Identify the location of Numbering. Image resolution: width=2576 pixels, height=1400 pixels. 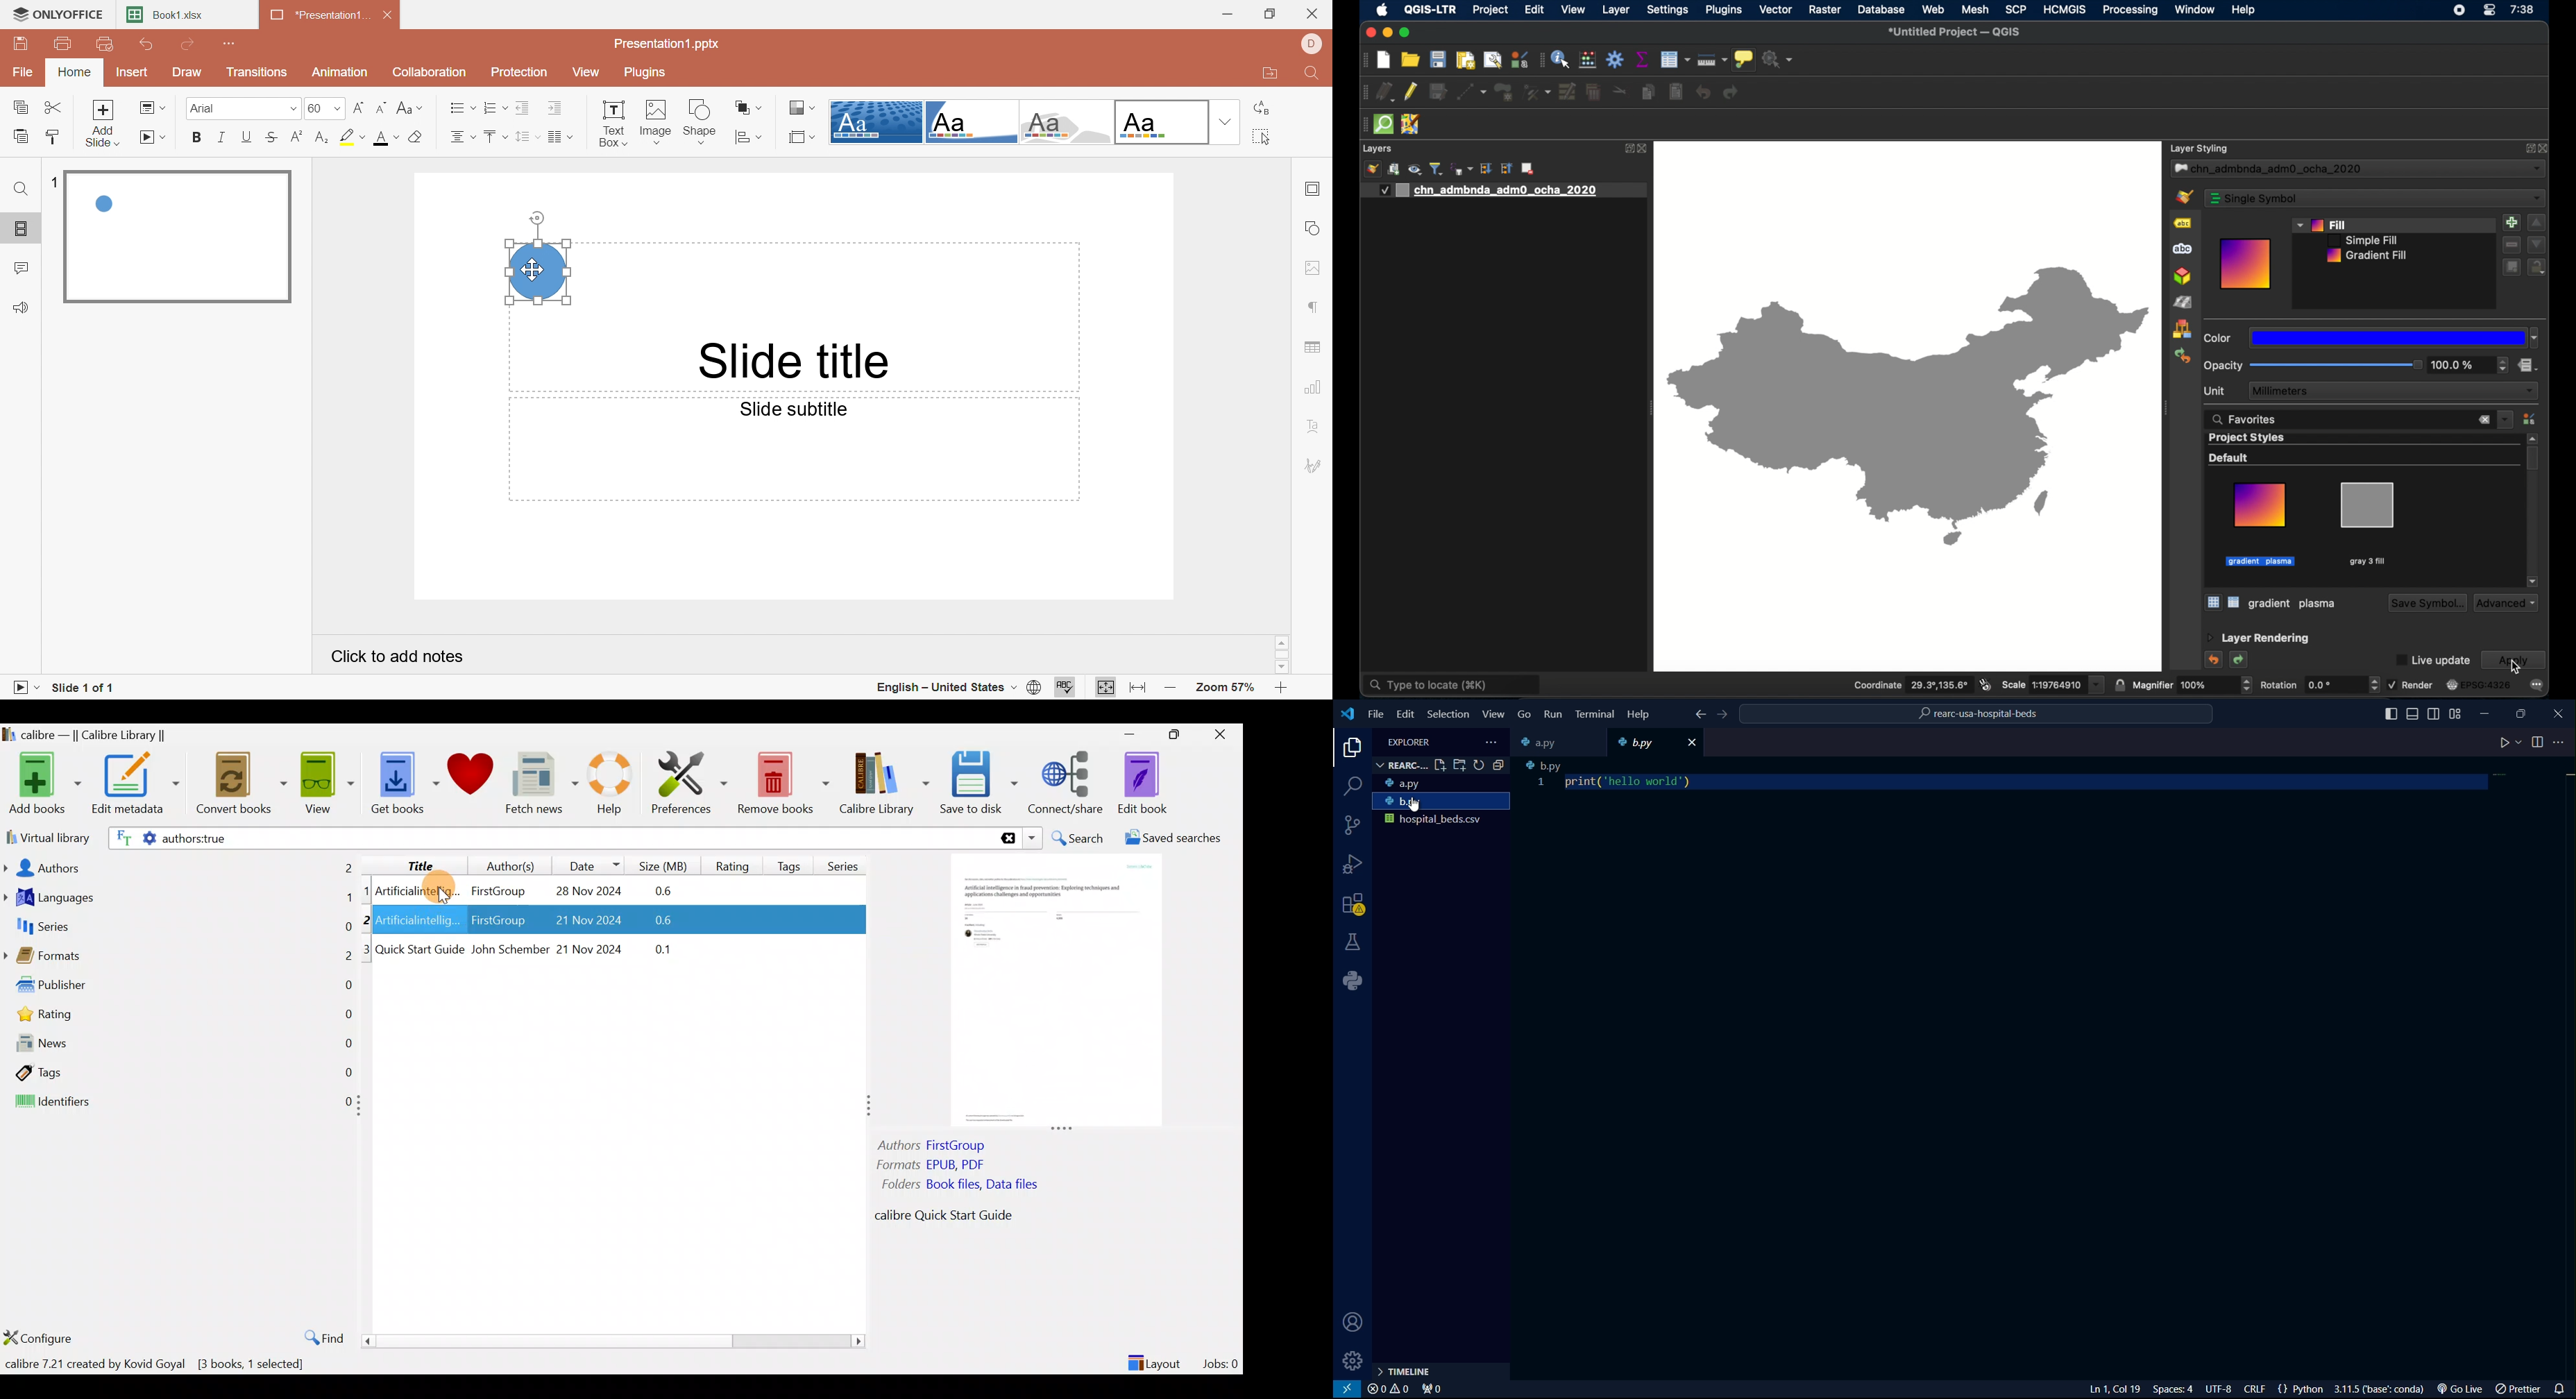
(495, 107).